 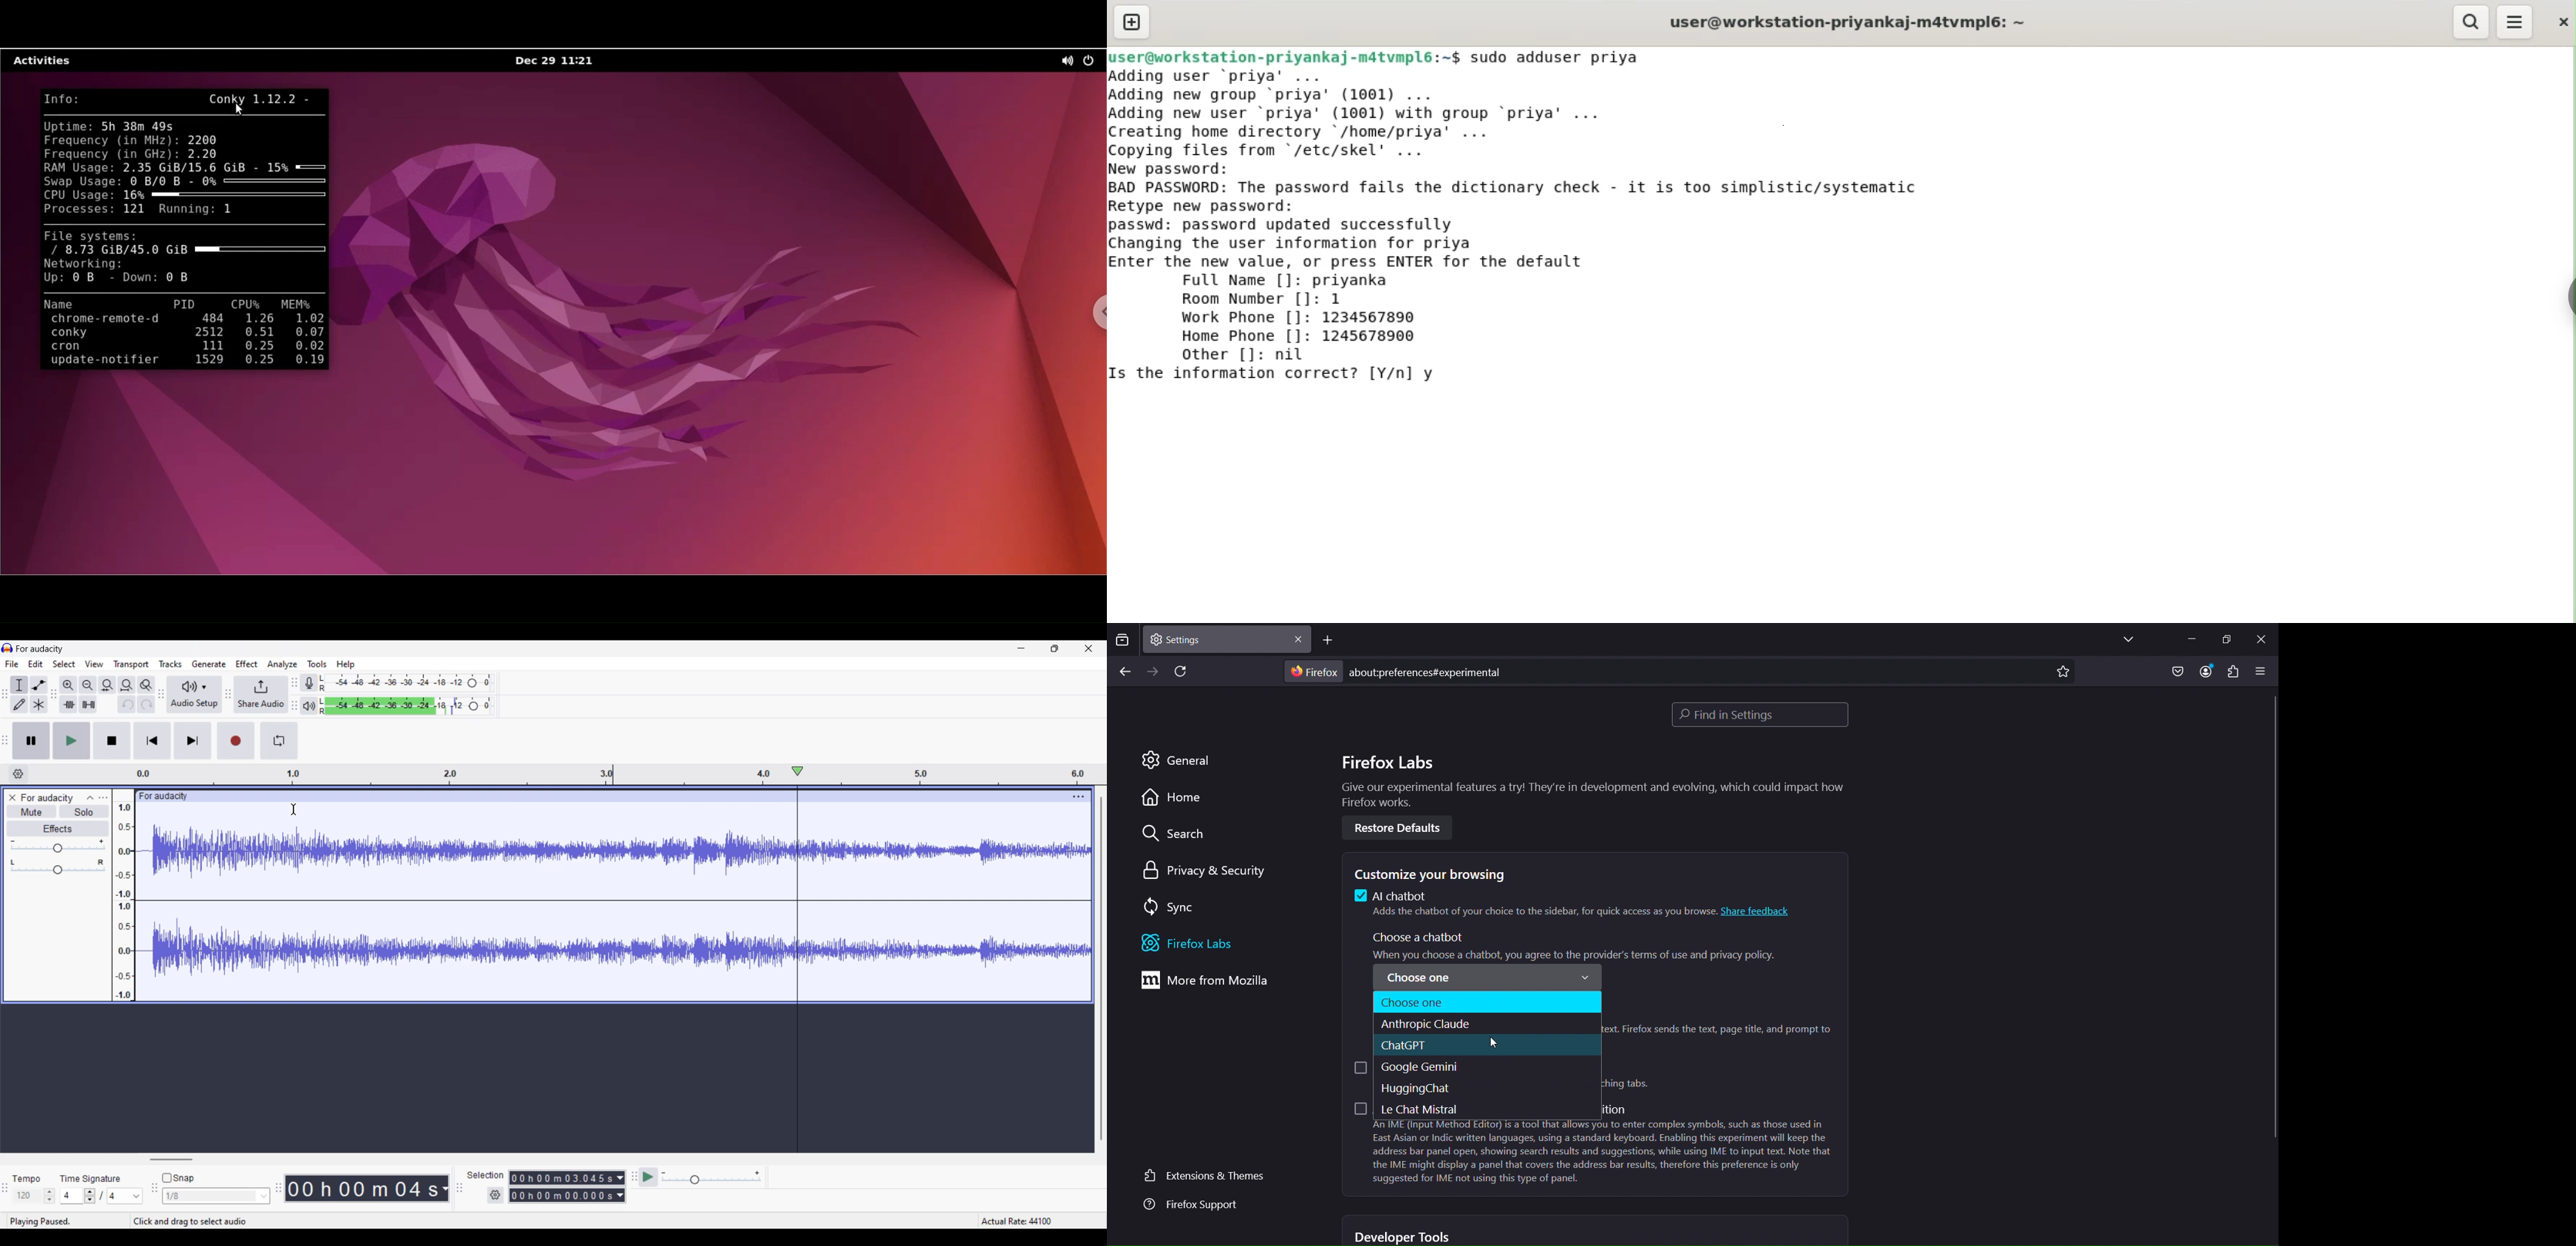 I want to click on close, so click(x=2561, y=22).